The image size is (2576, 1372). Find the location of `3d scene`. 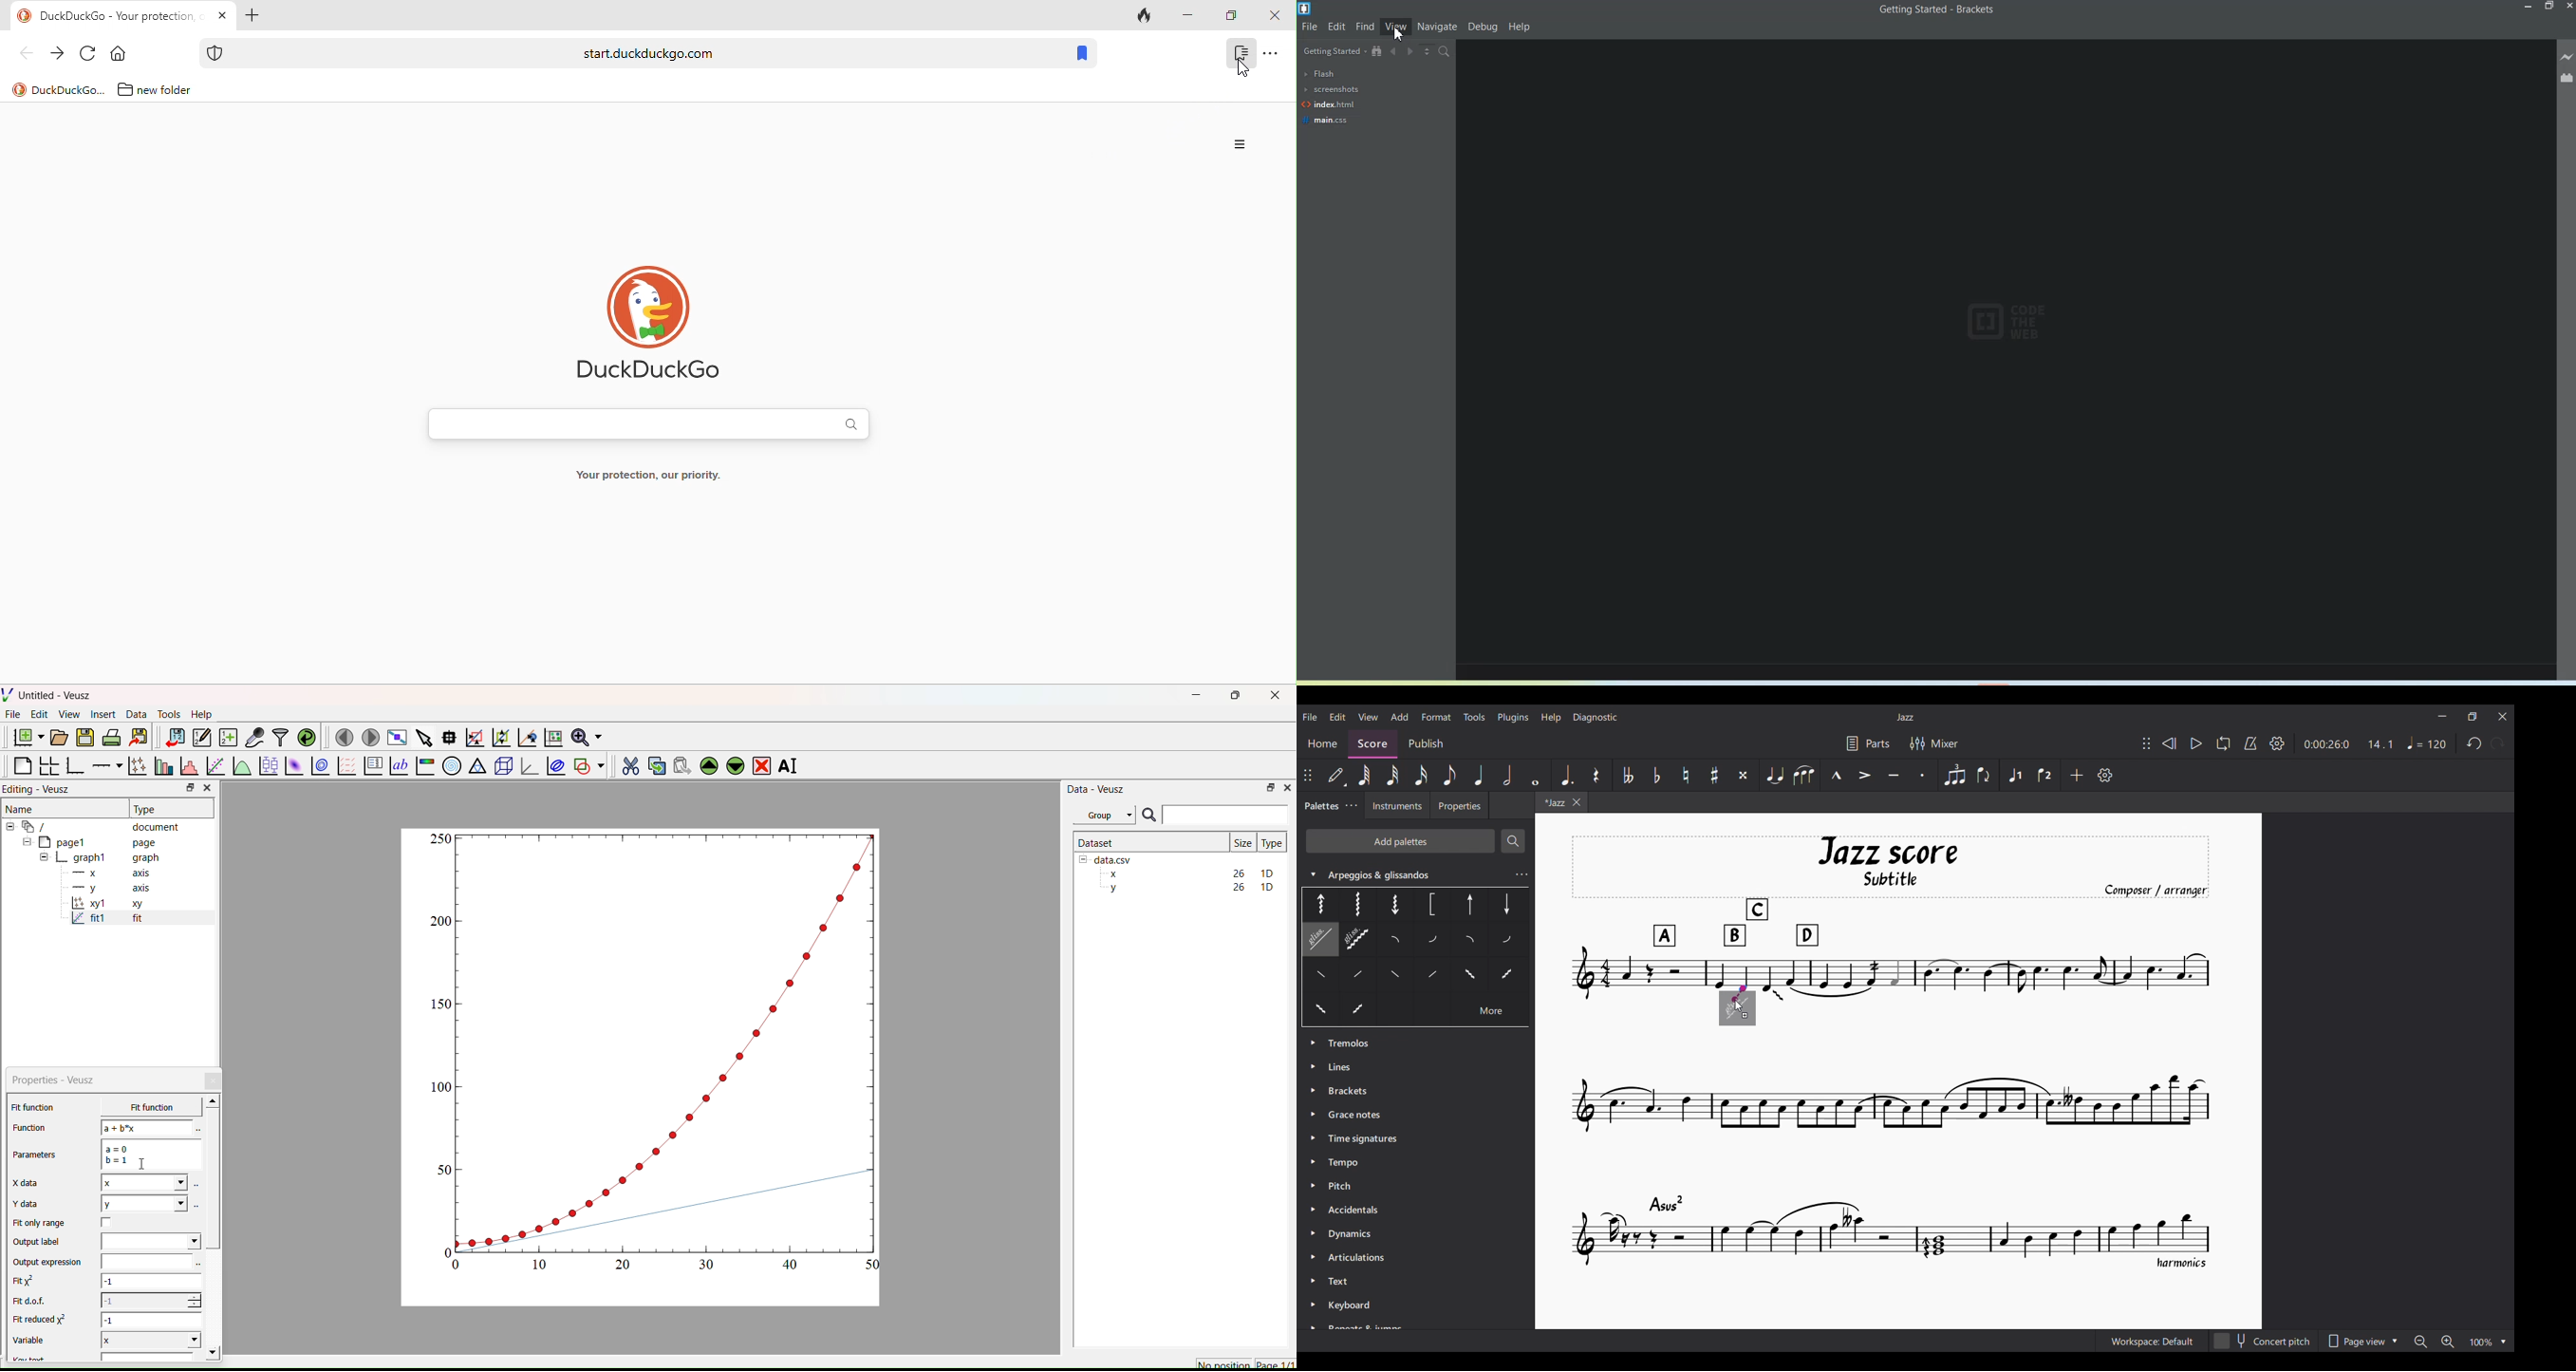

3d scene is located at coordinates (502, 764).